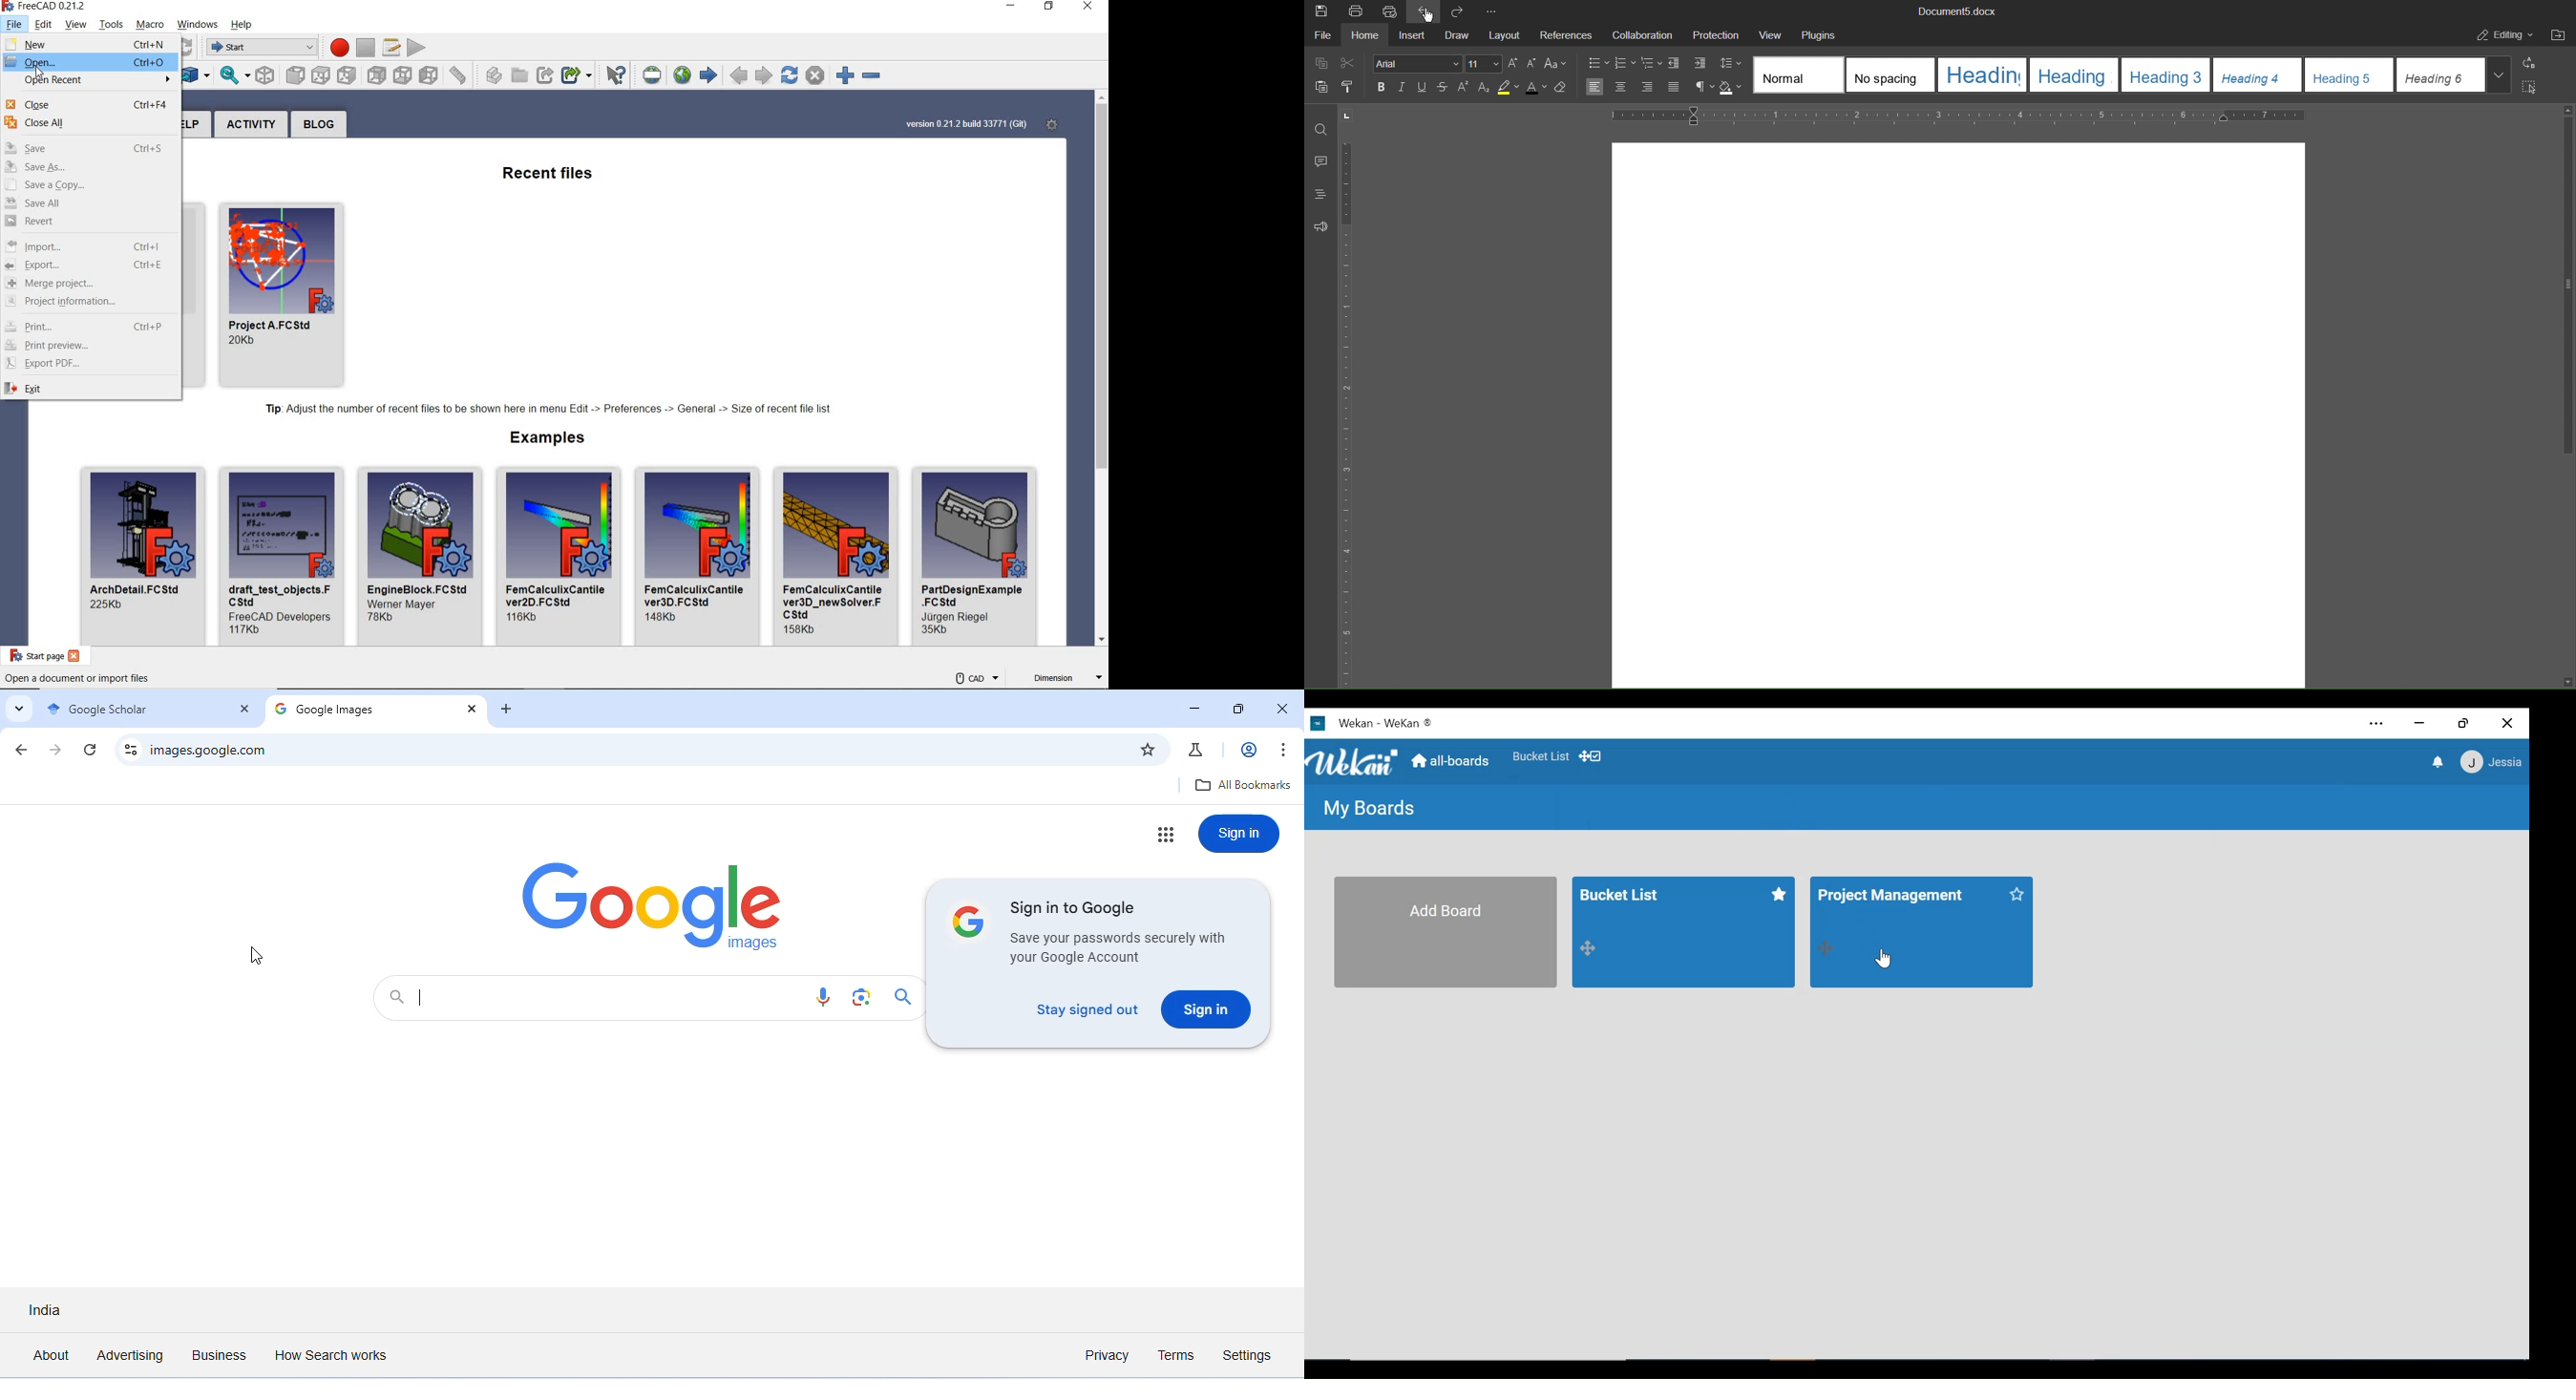 Image resolution: width=2576 pixels, height=1400 pixels. What do you see at coordinates (1962, 115) in the screenshot?
I see `Horizontal Ruler` at bounding box center [1962, 115].